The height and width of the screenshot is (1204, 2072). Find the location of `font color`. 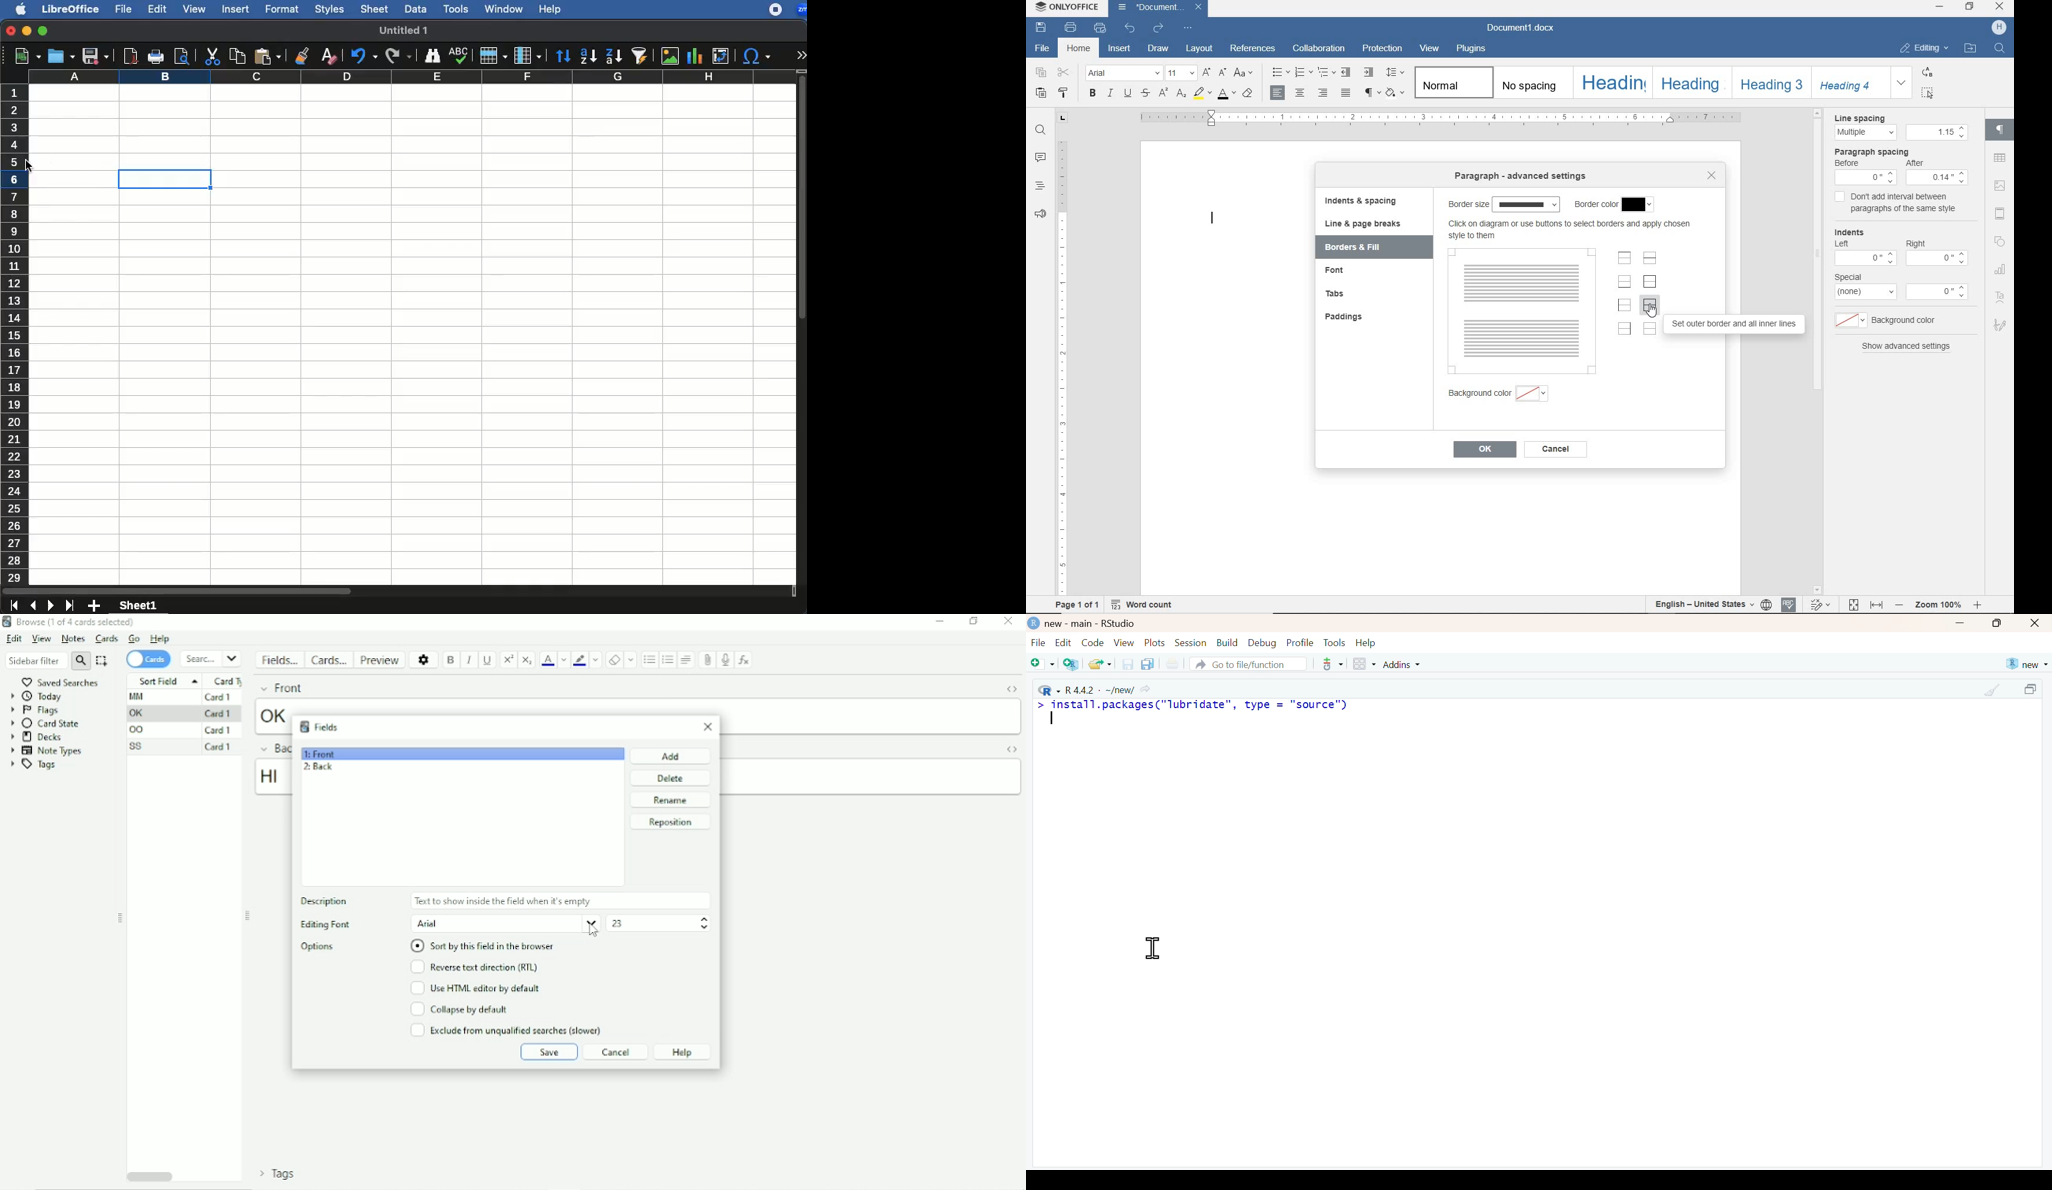

font color is located at coordinates (1225, 94).